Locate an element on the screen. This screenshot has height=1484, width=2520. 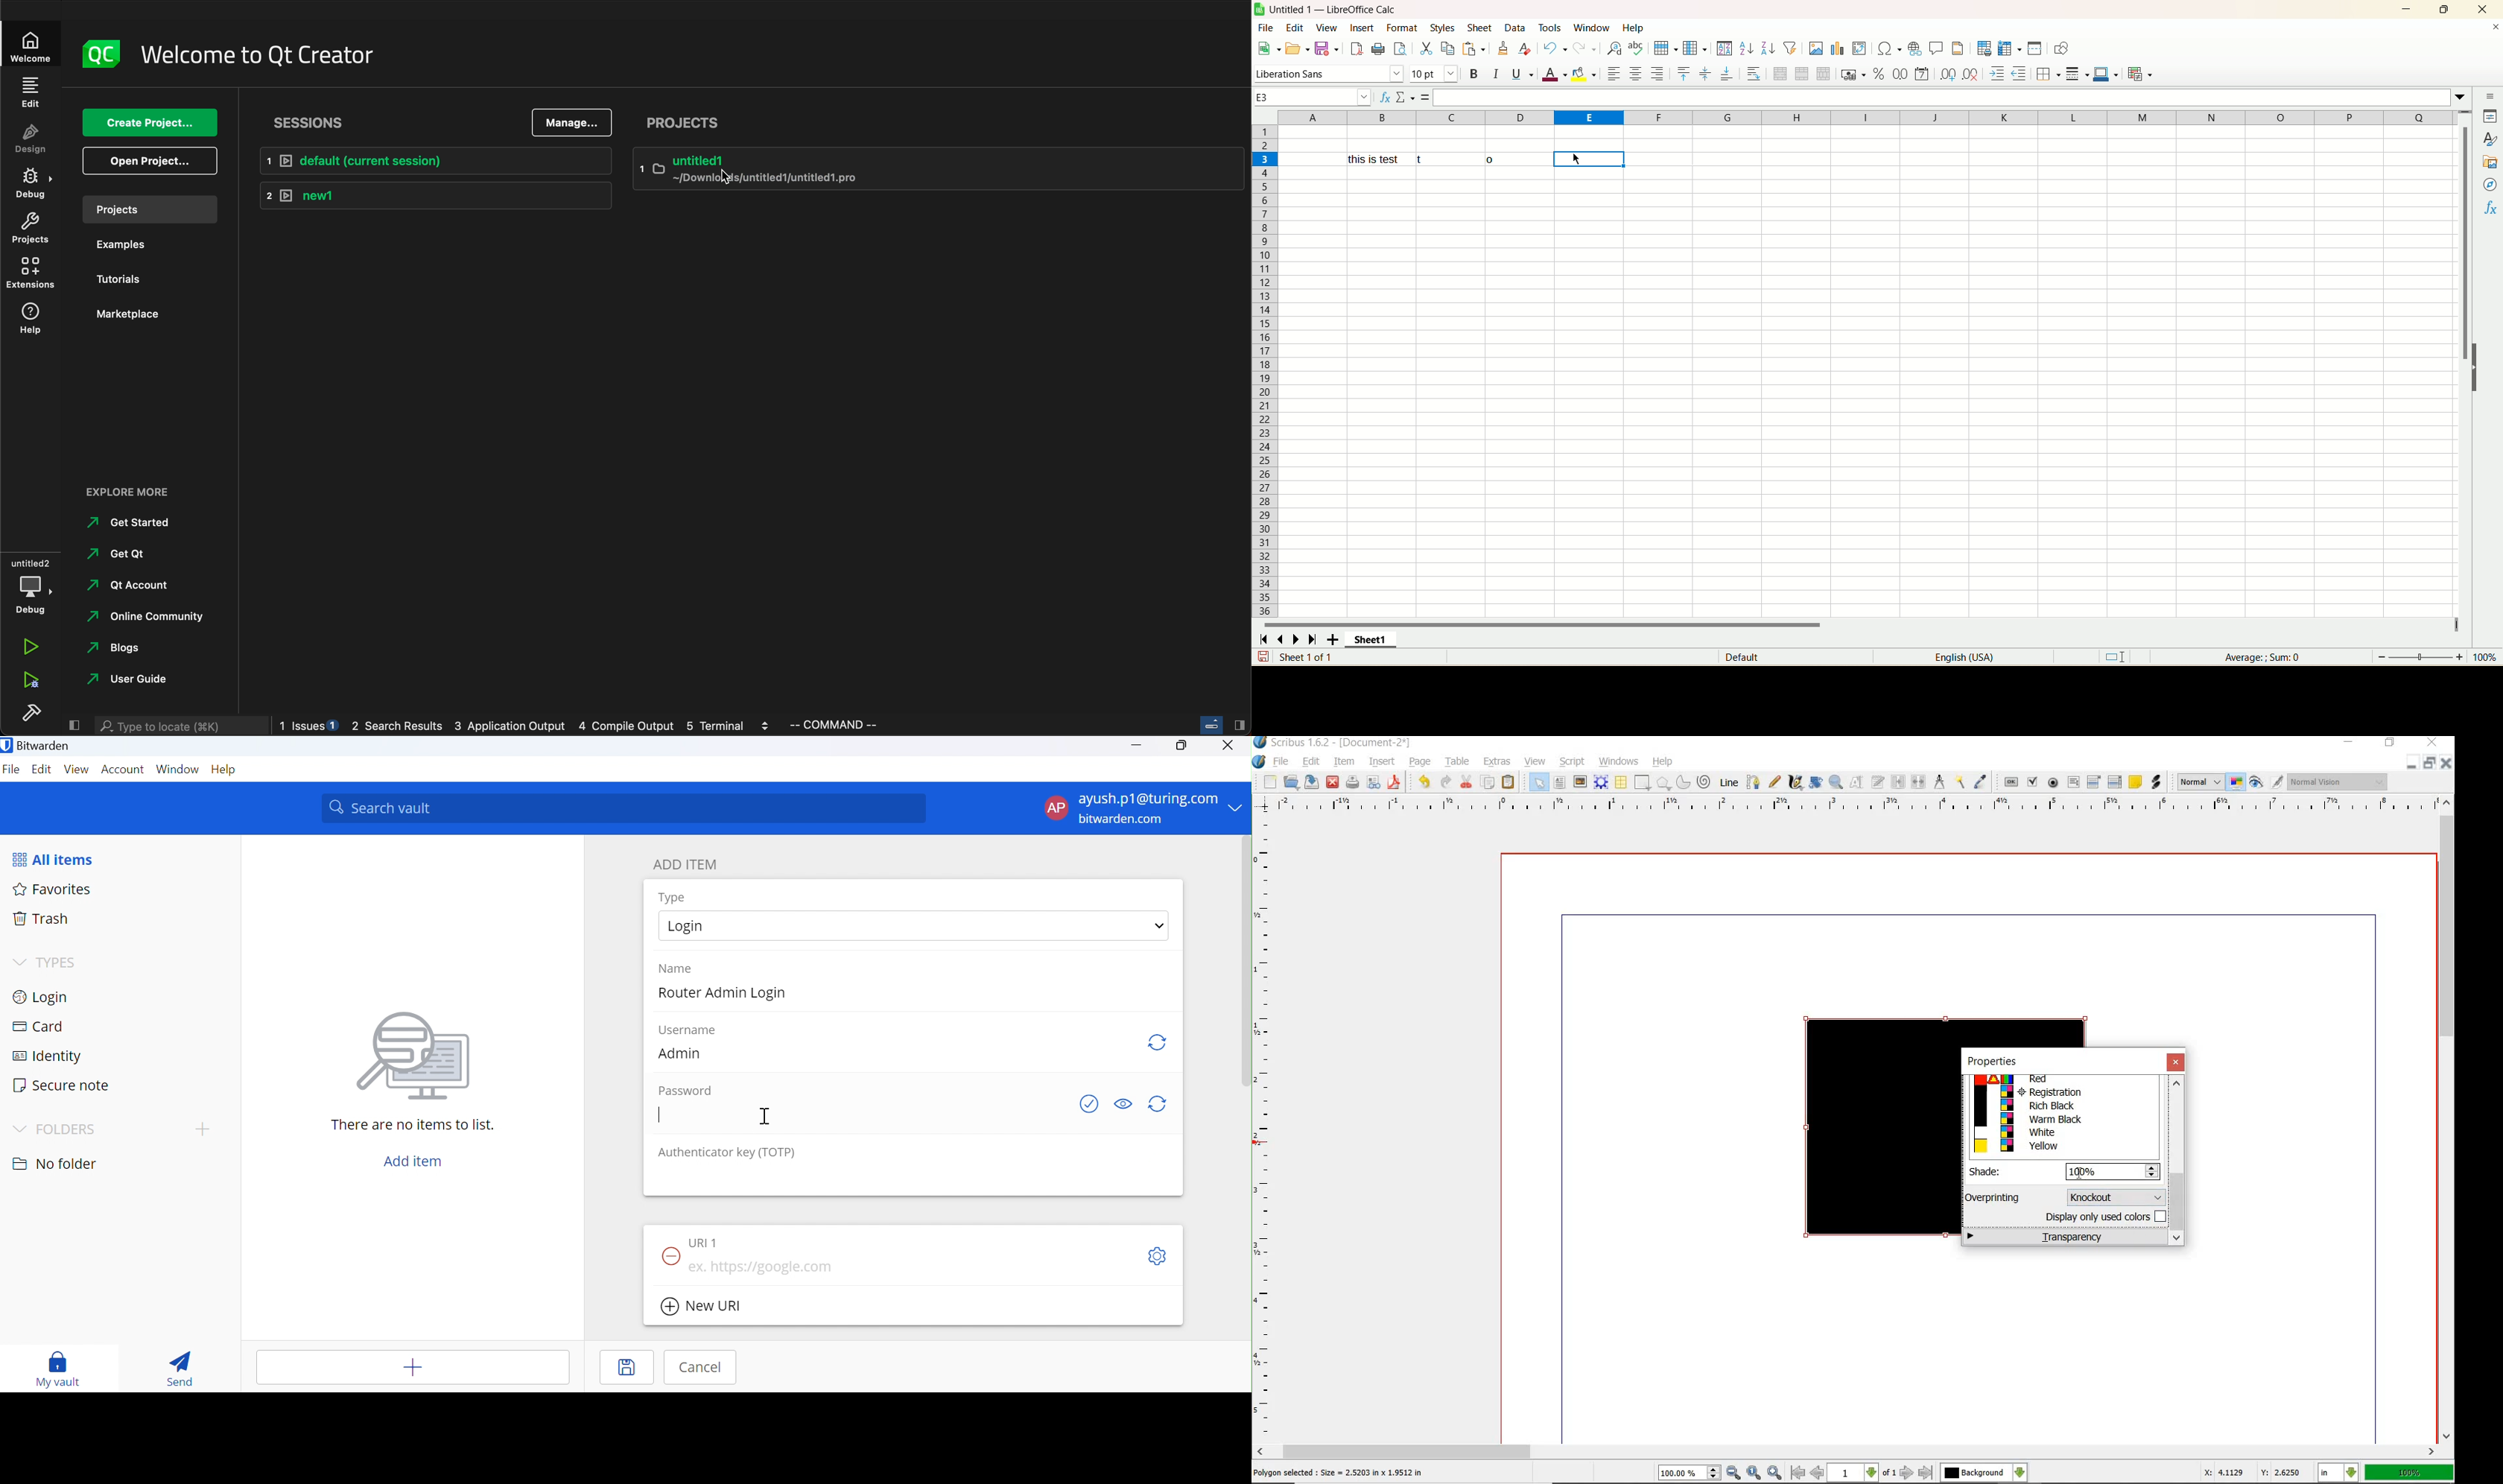
redo is located at coordinates (1445, 783).